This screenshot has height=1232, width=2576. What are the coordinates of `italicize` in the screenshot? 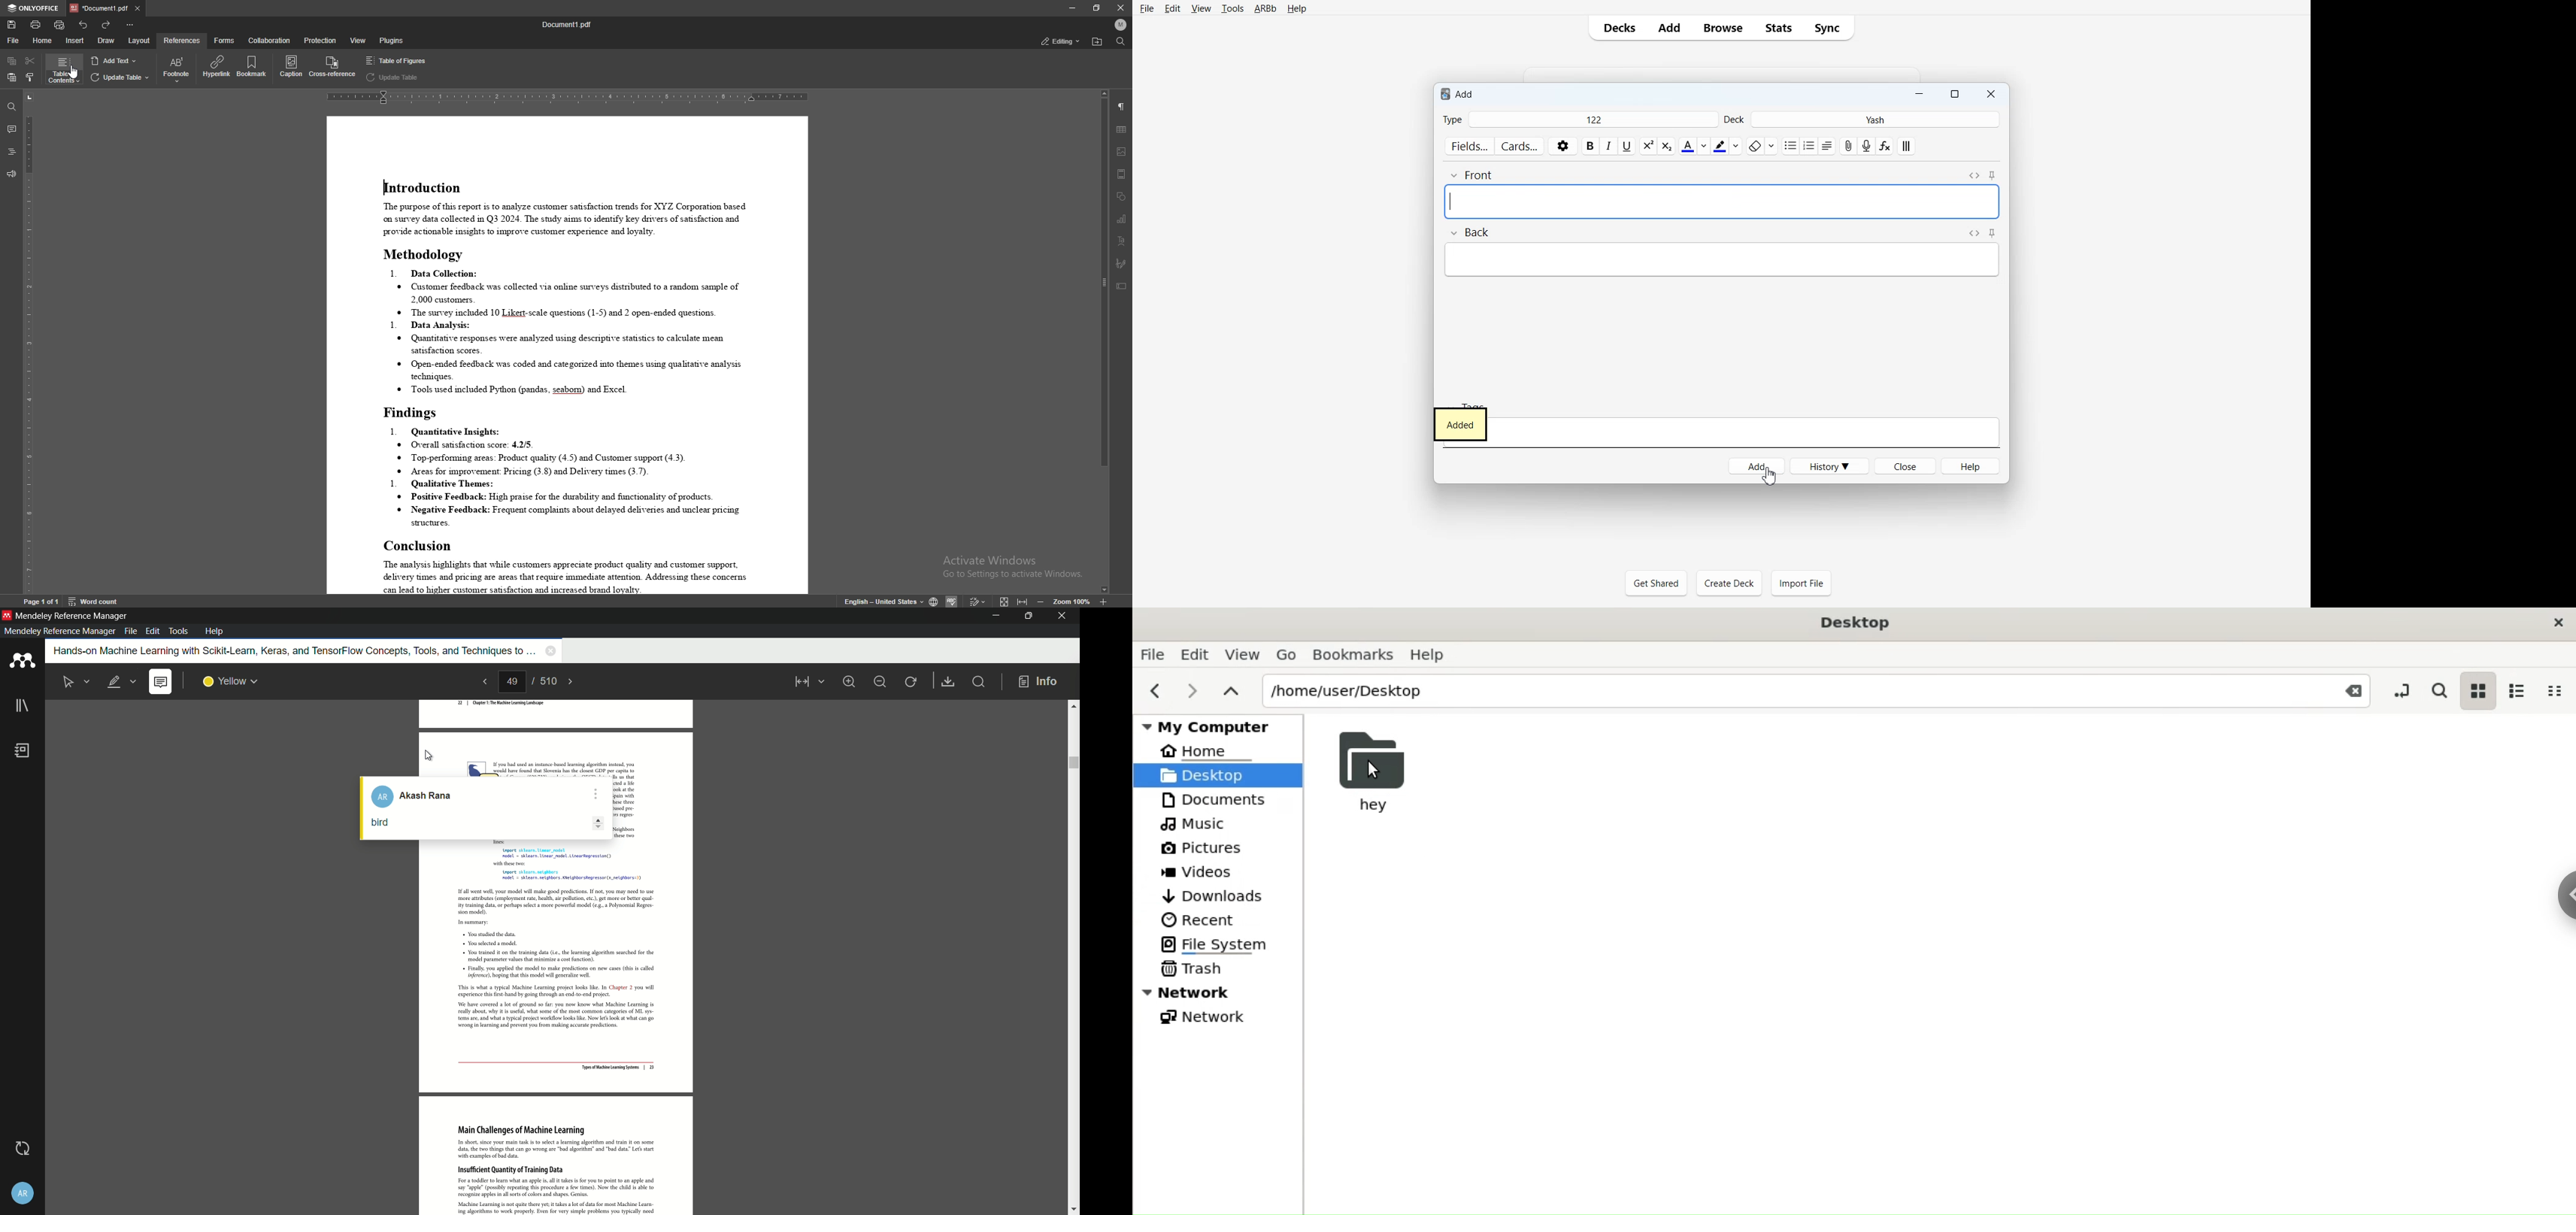 It's located at (1609, 147).